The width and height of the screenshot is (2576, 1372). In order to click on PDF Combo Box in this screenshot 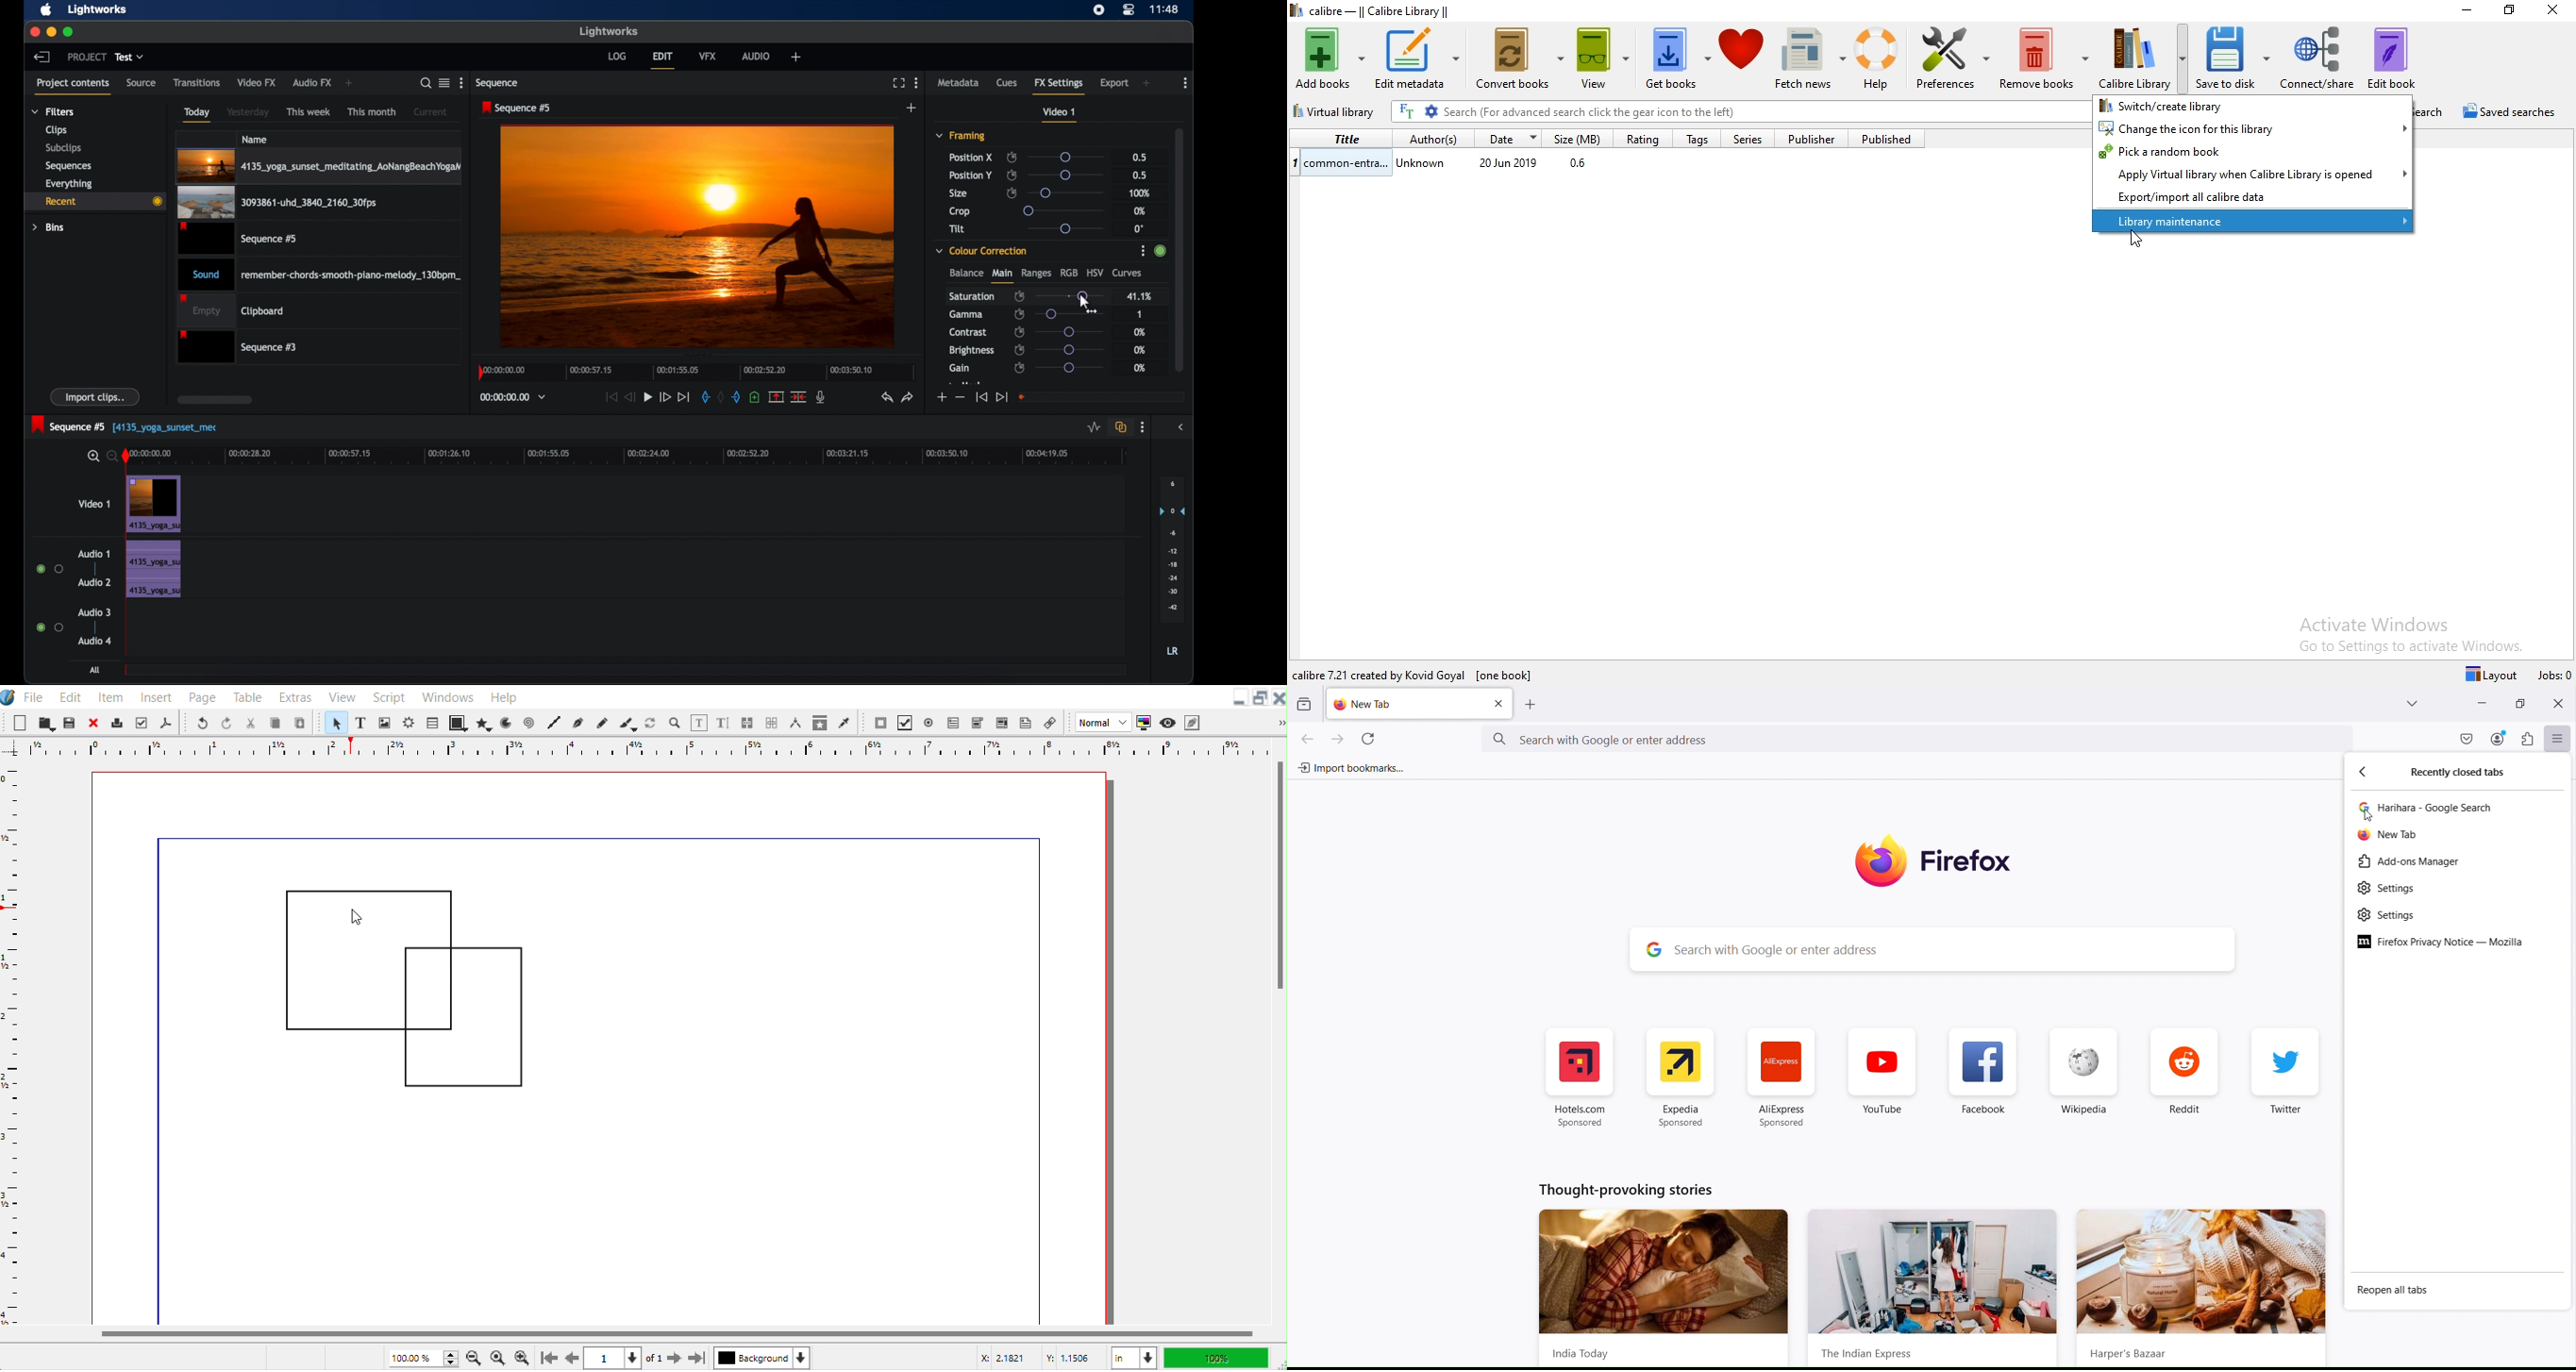, I will do `click(978, 722)`.